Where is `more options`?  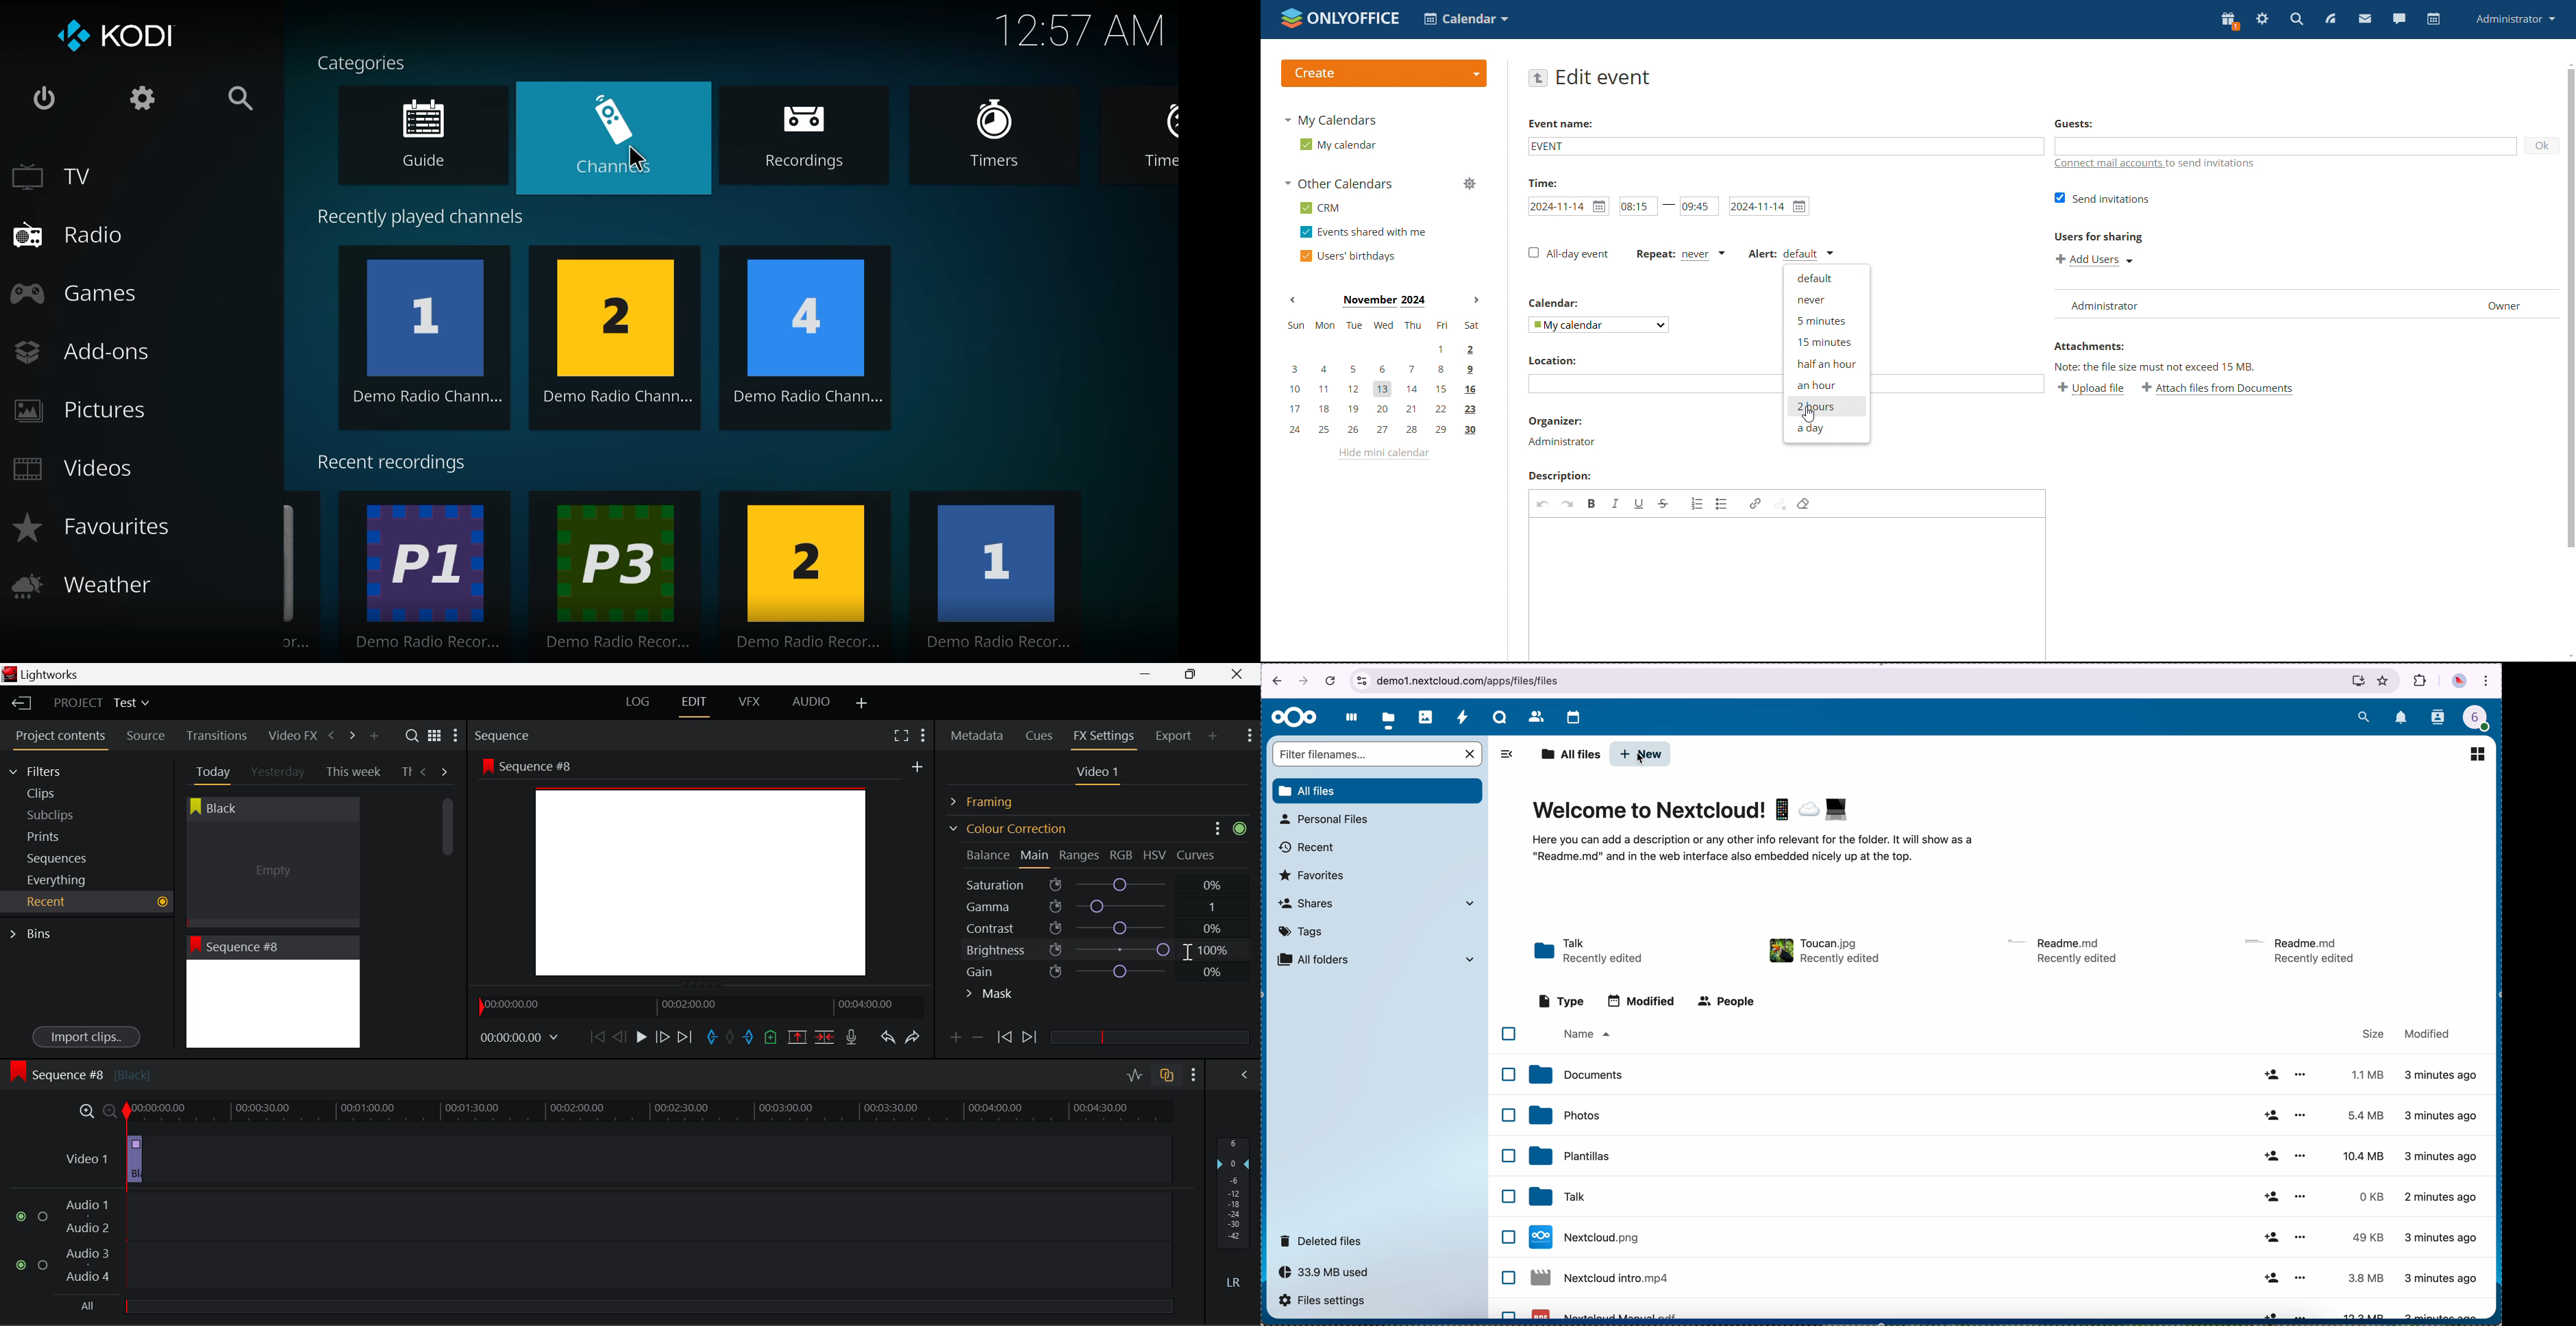
more options is located at coordinates (2299, 1155).